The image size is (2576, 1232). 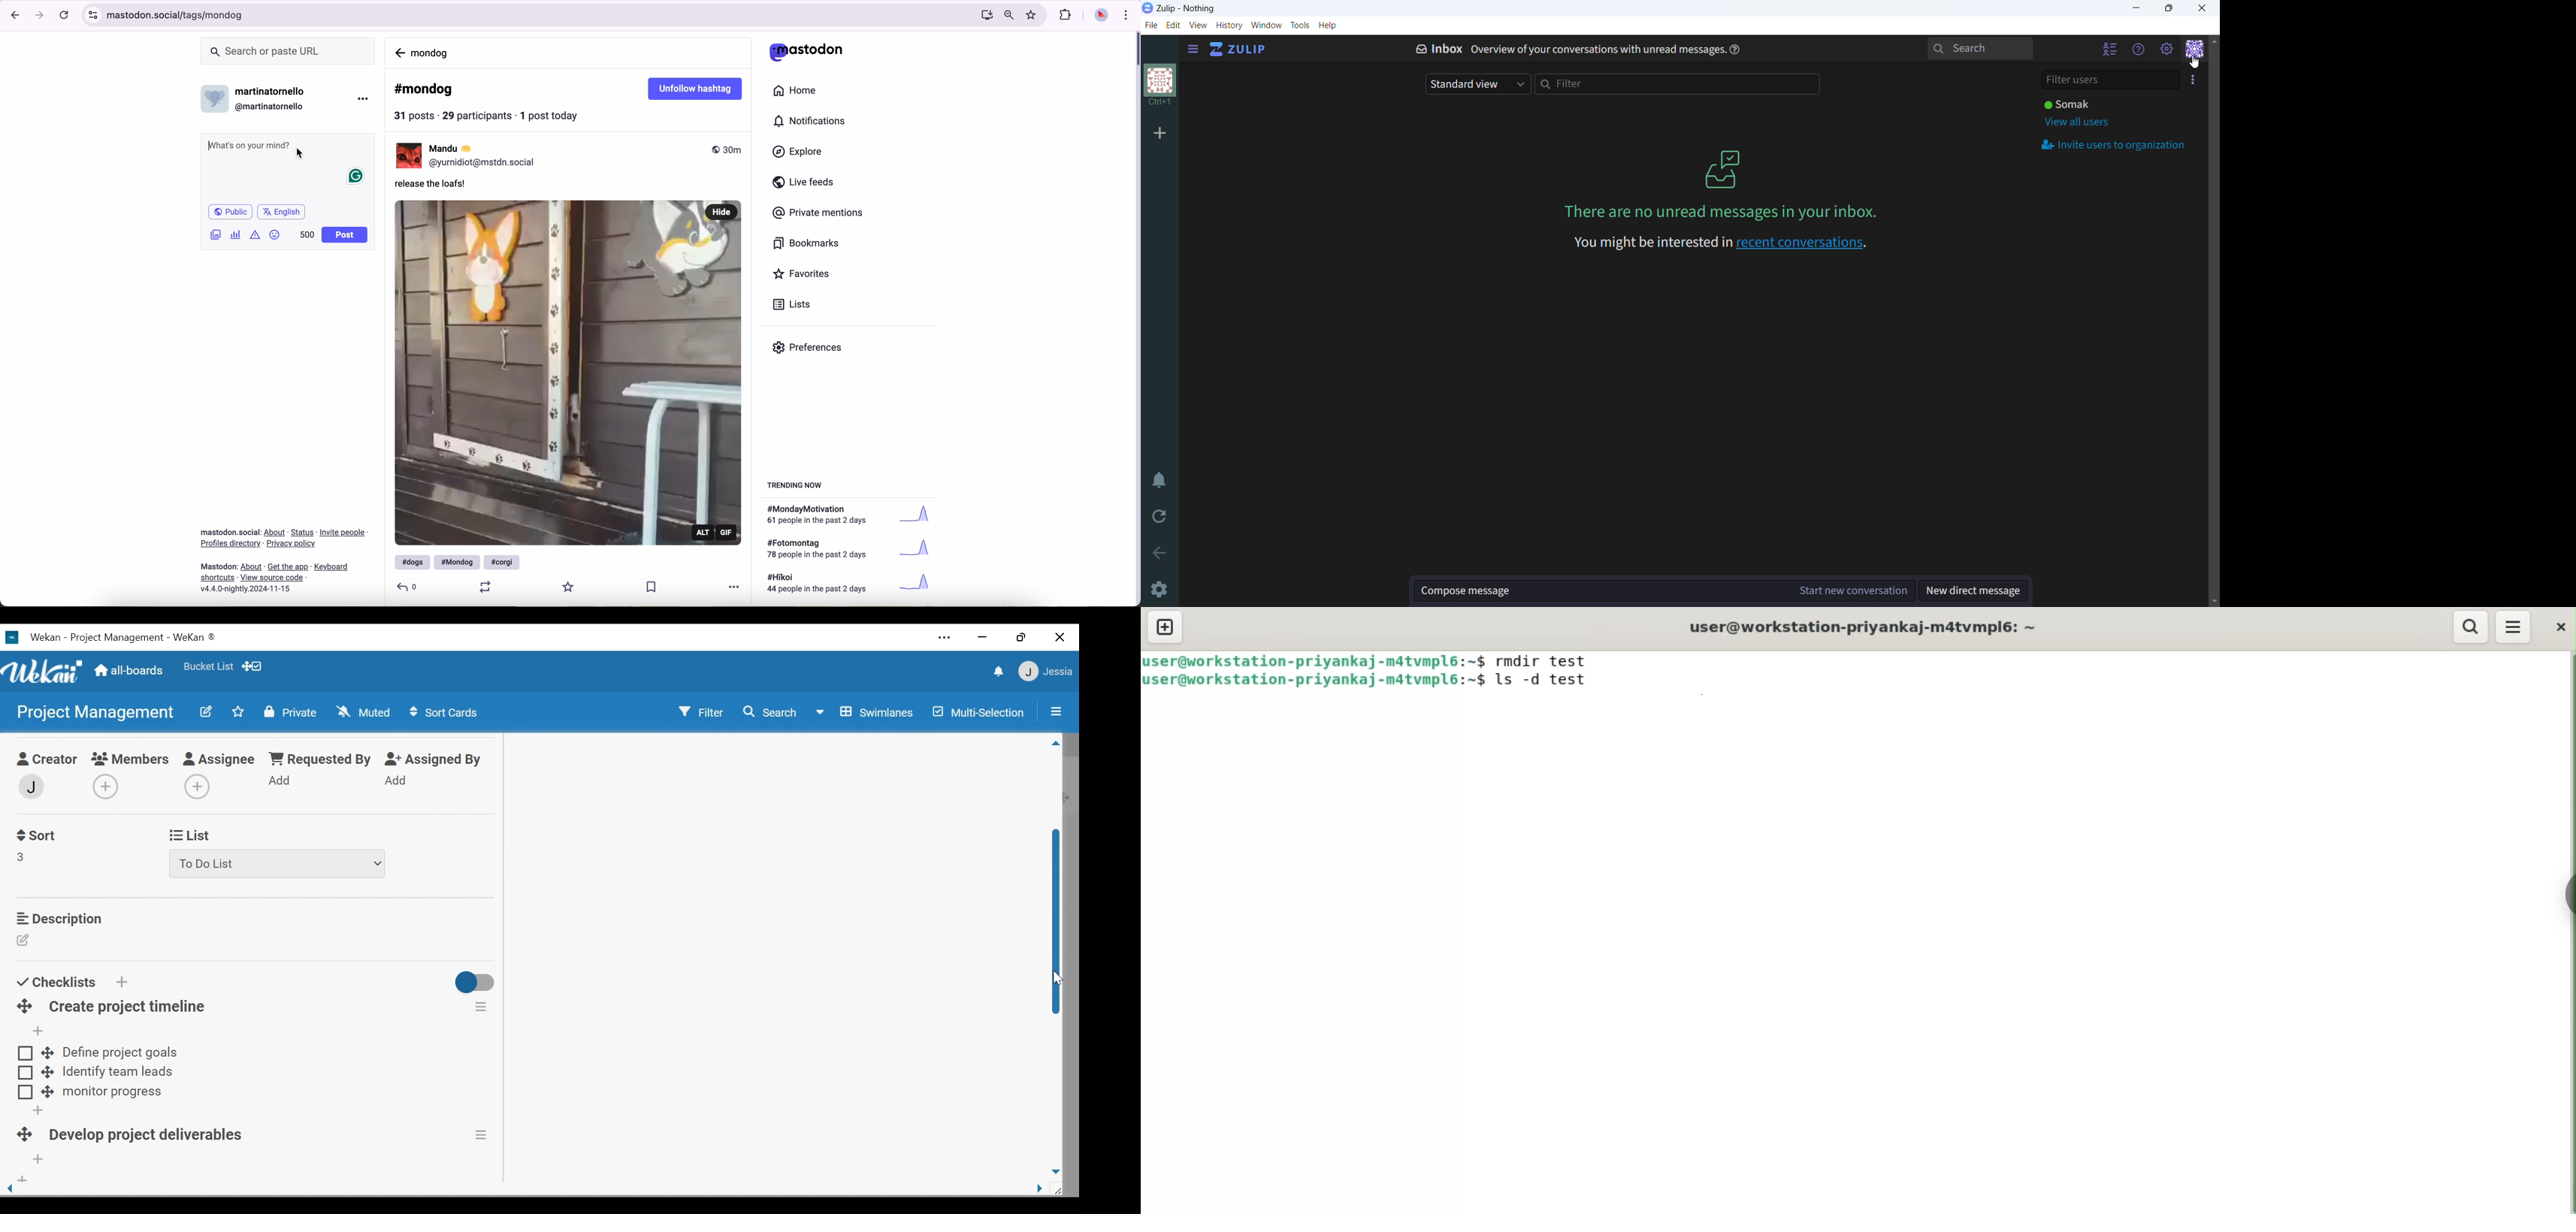 I want to click on Mandu profile, so click(x=407, y=156).